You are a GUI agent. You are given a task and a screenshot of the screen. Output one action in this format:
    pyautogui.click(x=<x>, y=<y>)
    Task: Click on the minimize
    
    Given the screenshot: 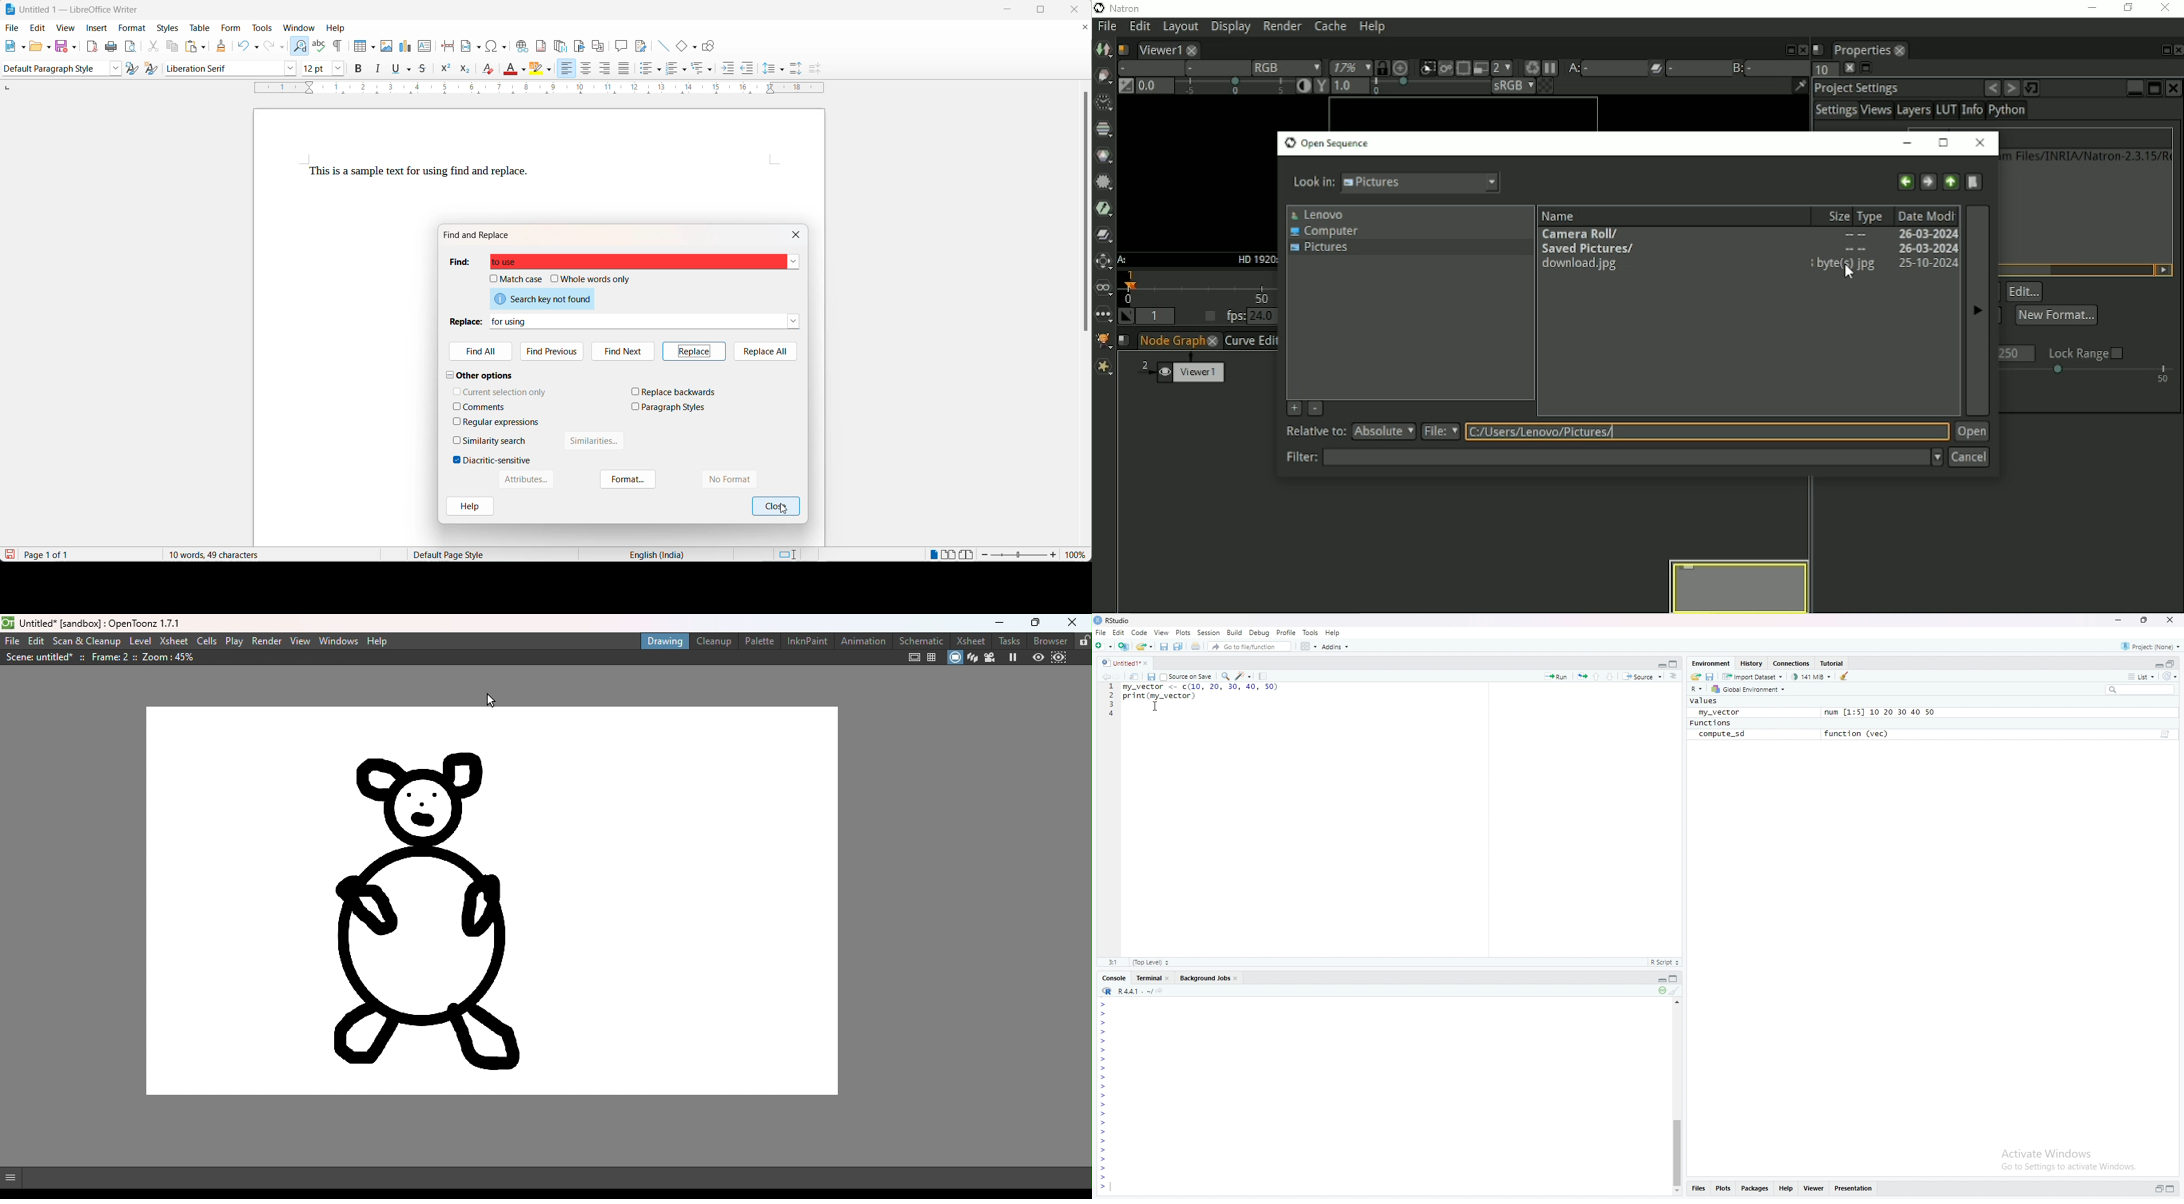 What is the action you would take?
    pyautogui.click(x=1013, y=9)
    